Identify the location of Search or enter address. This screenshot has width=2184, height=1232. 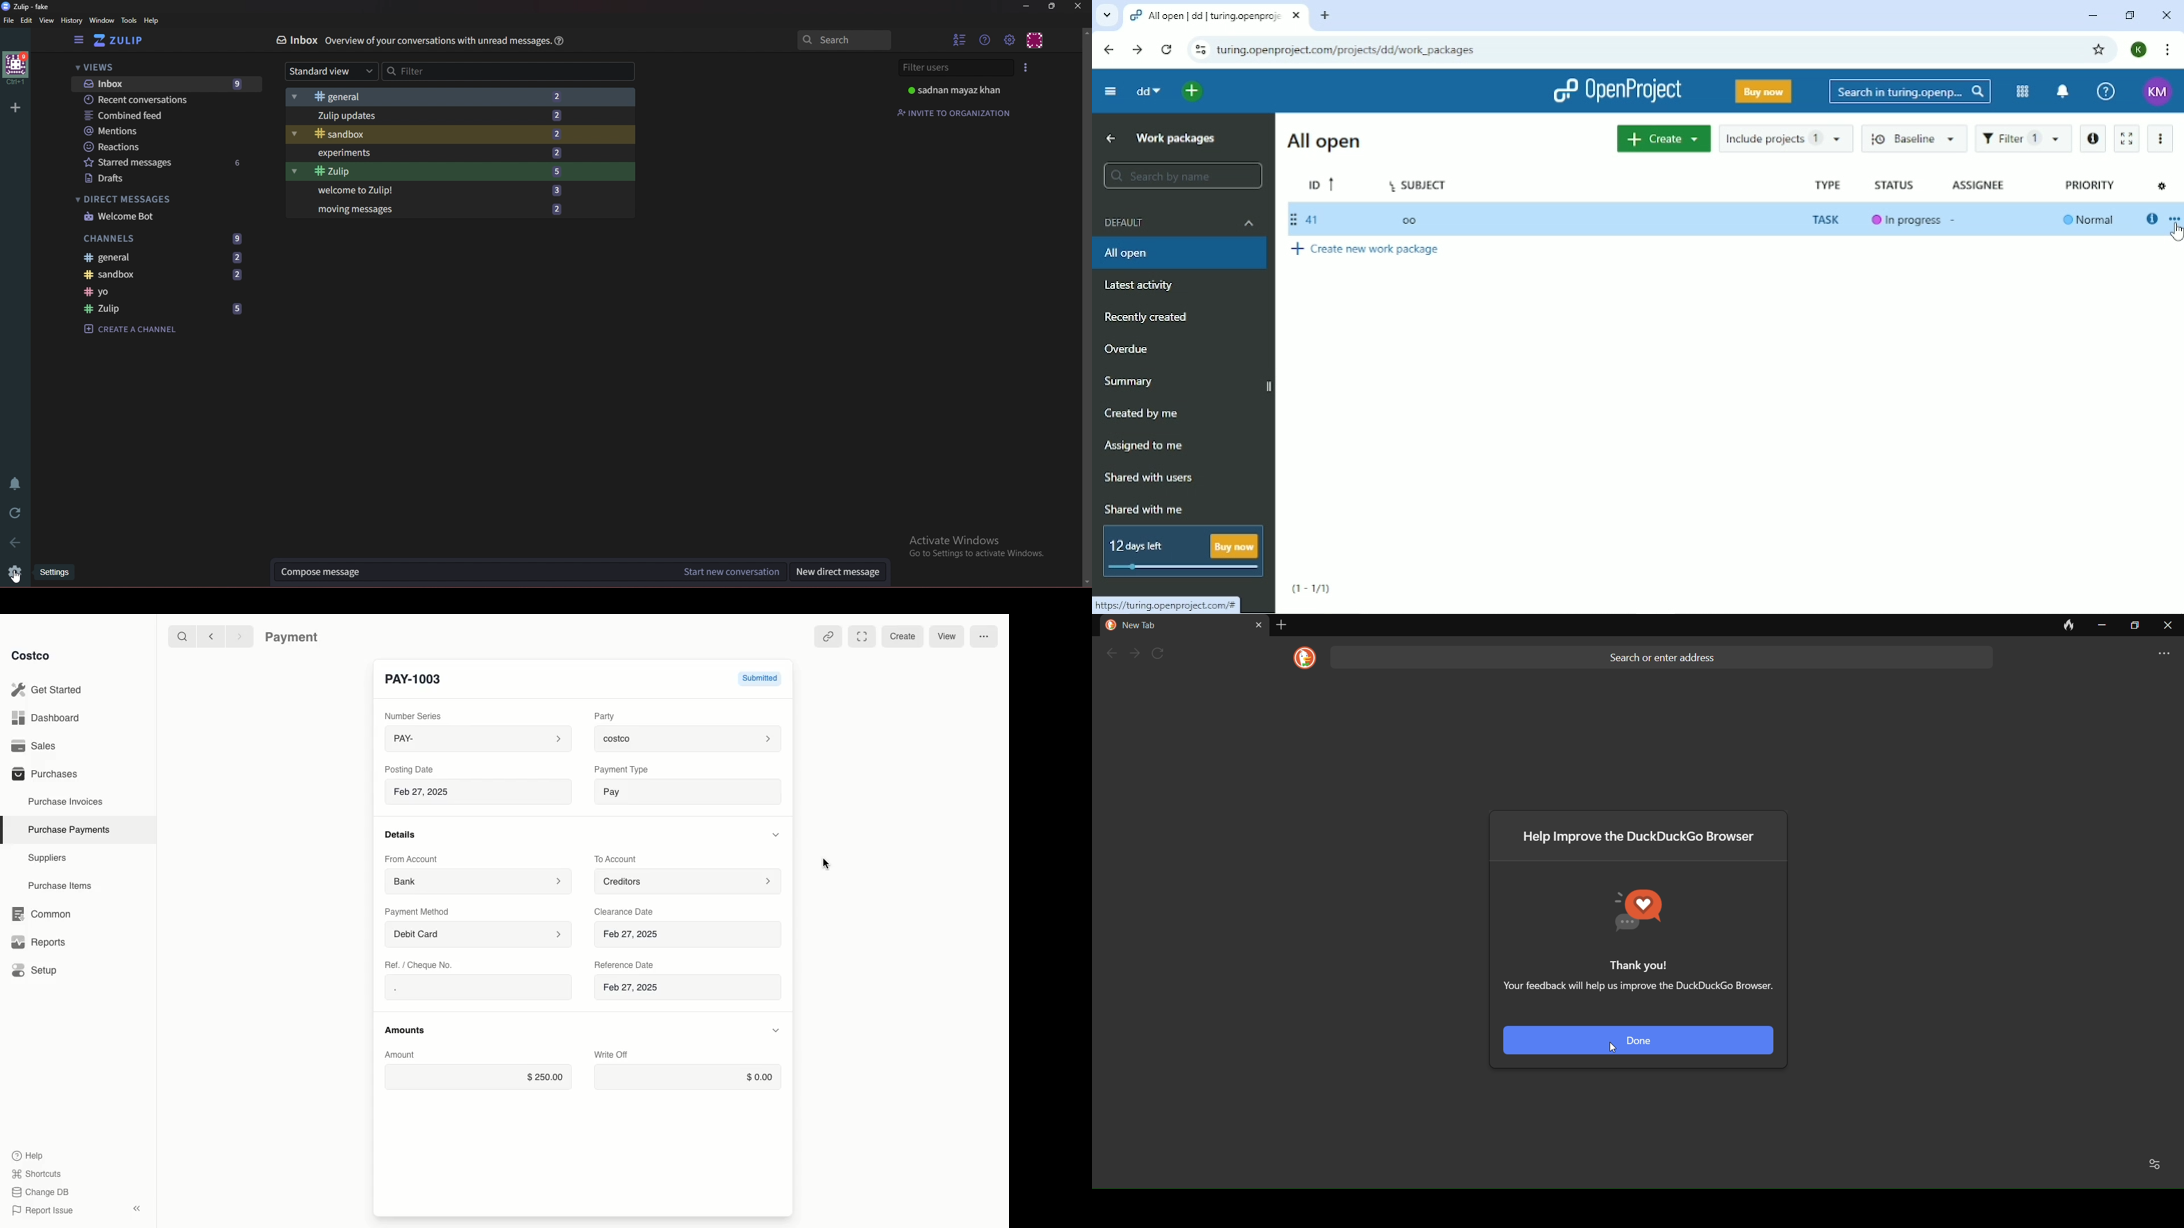
(1666, 655).